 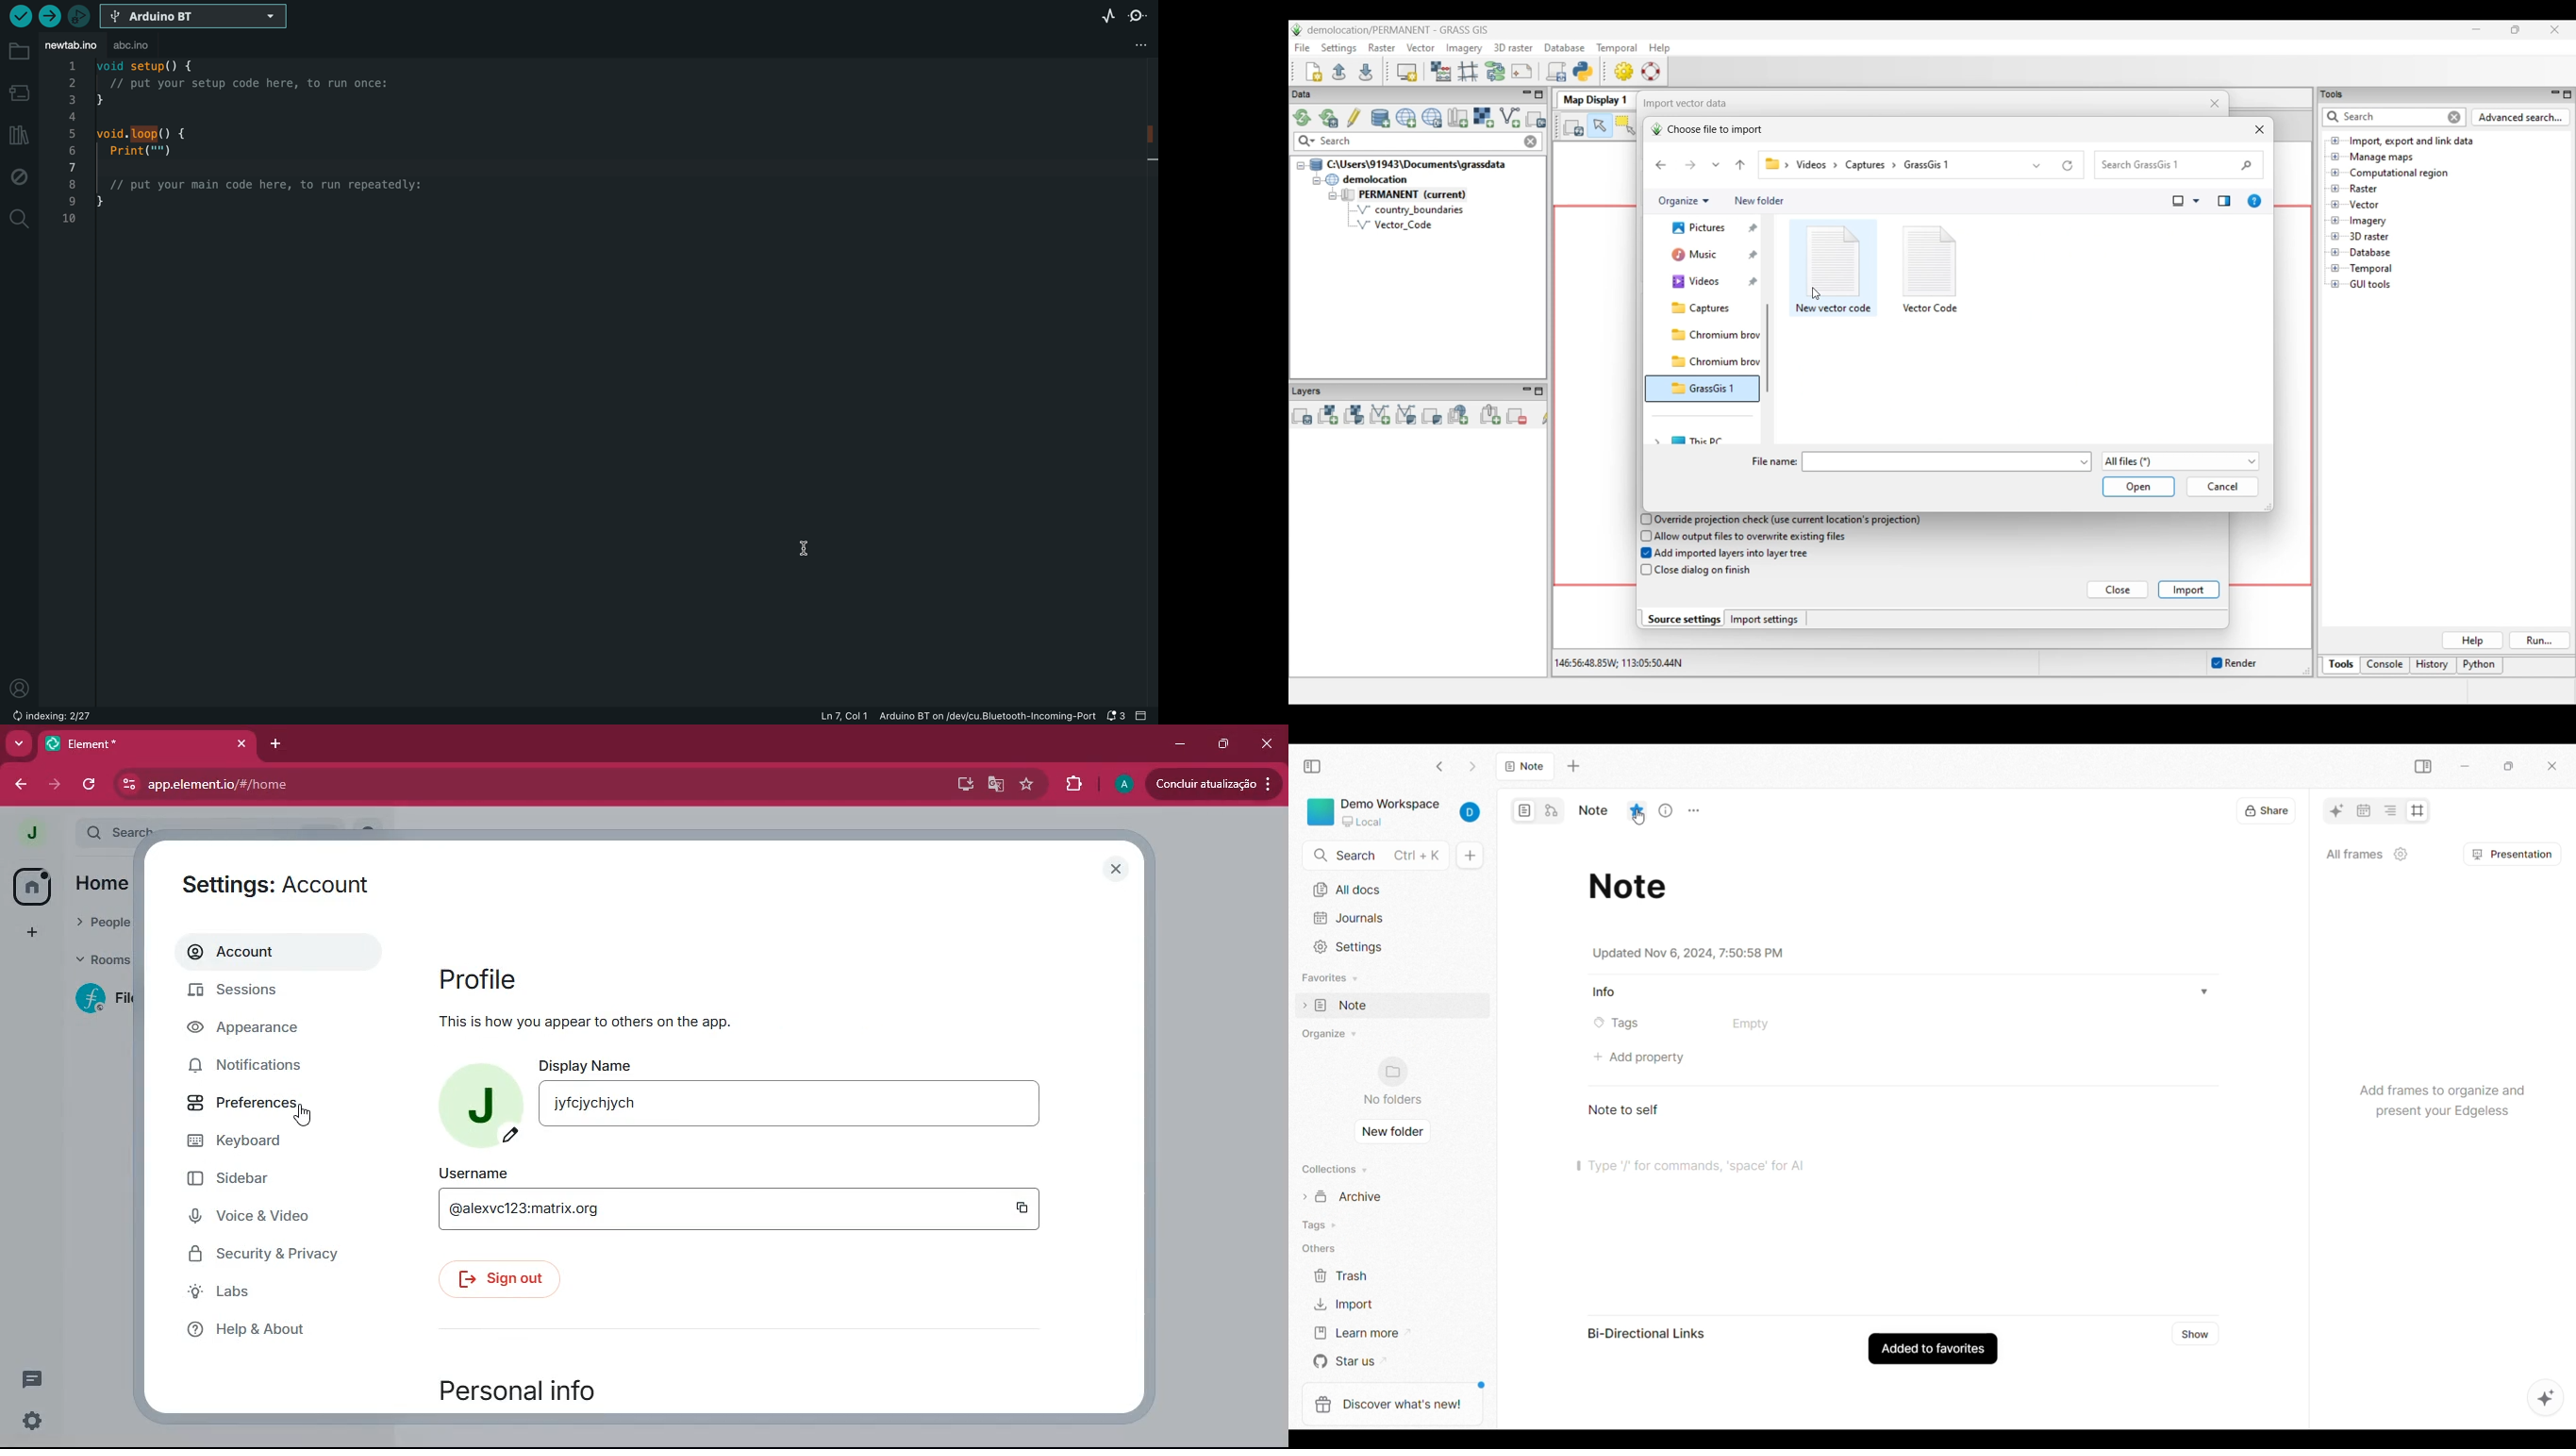 What do you see at coordinates (309, 883) in the screenshot?
I see `settings` at bounding box center [309, 883].